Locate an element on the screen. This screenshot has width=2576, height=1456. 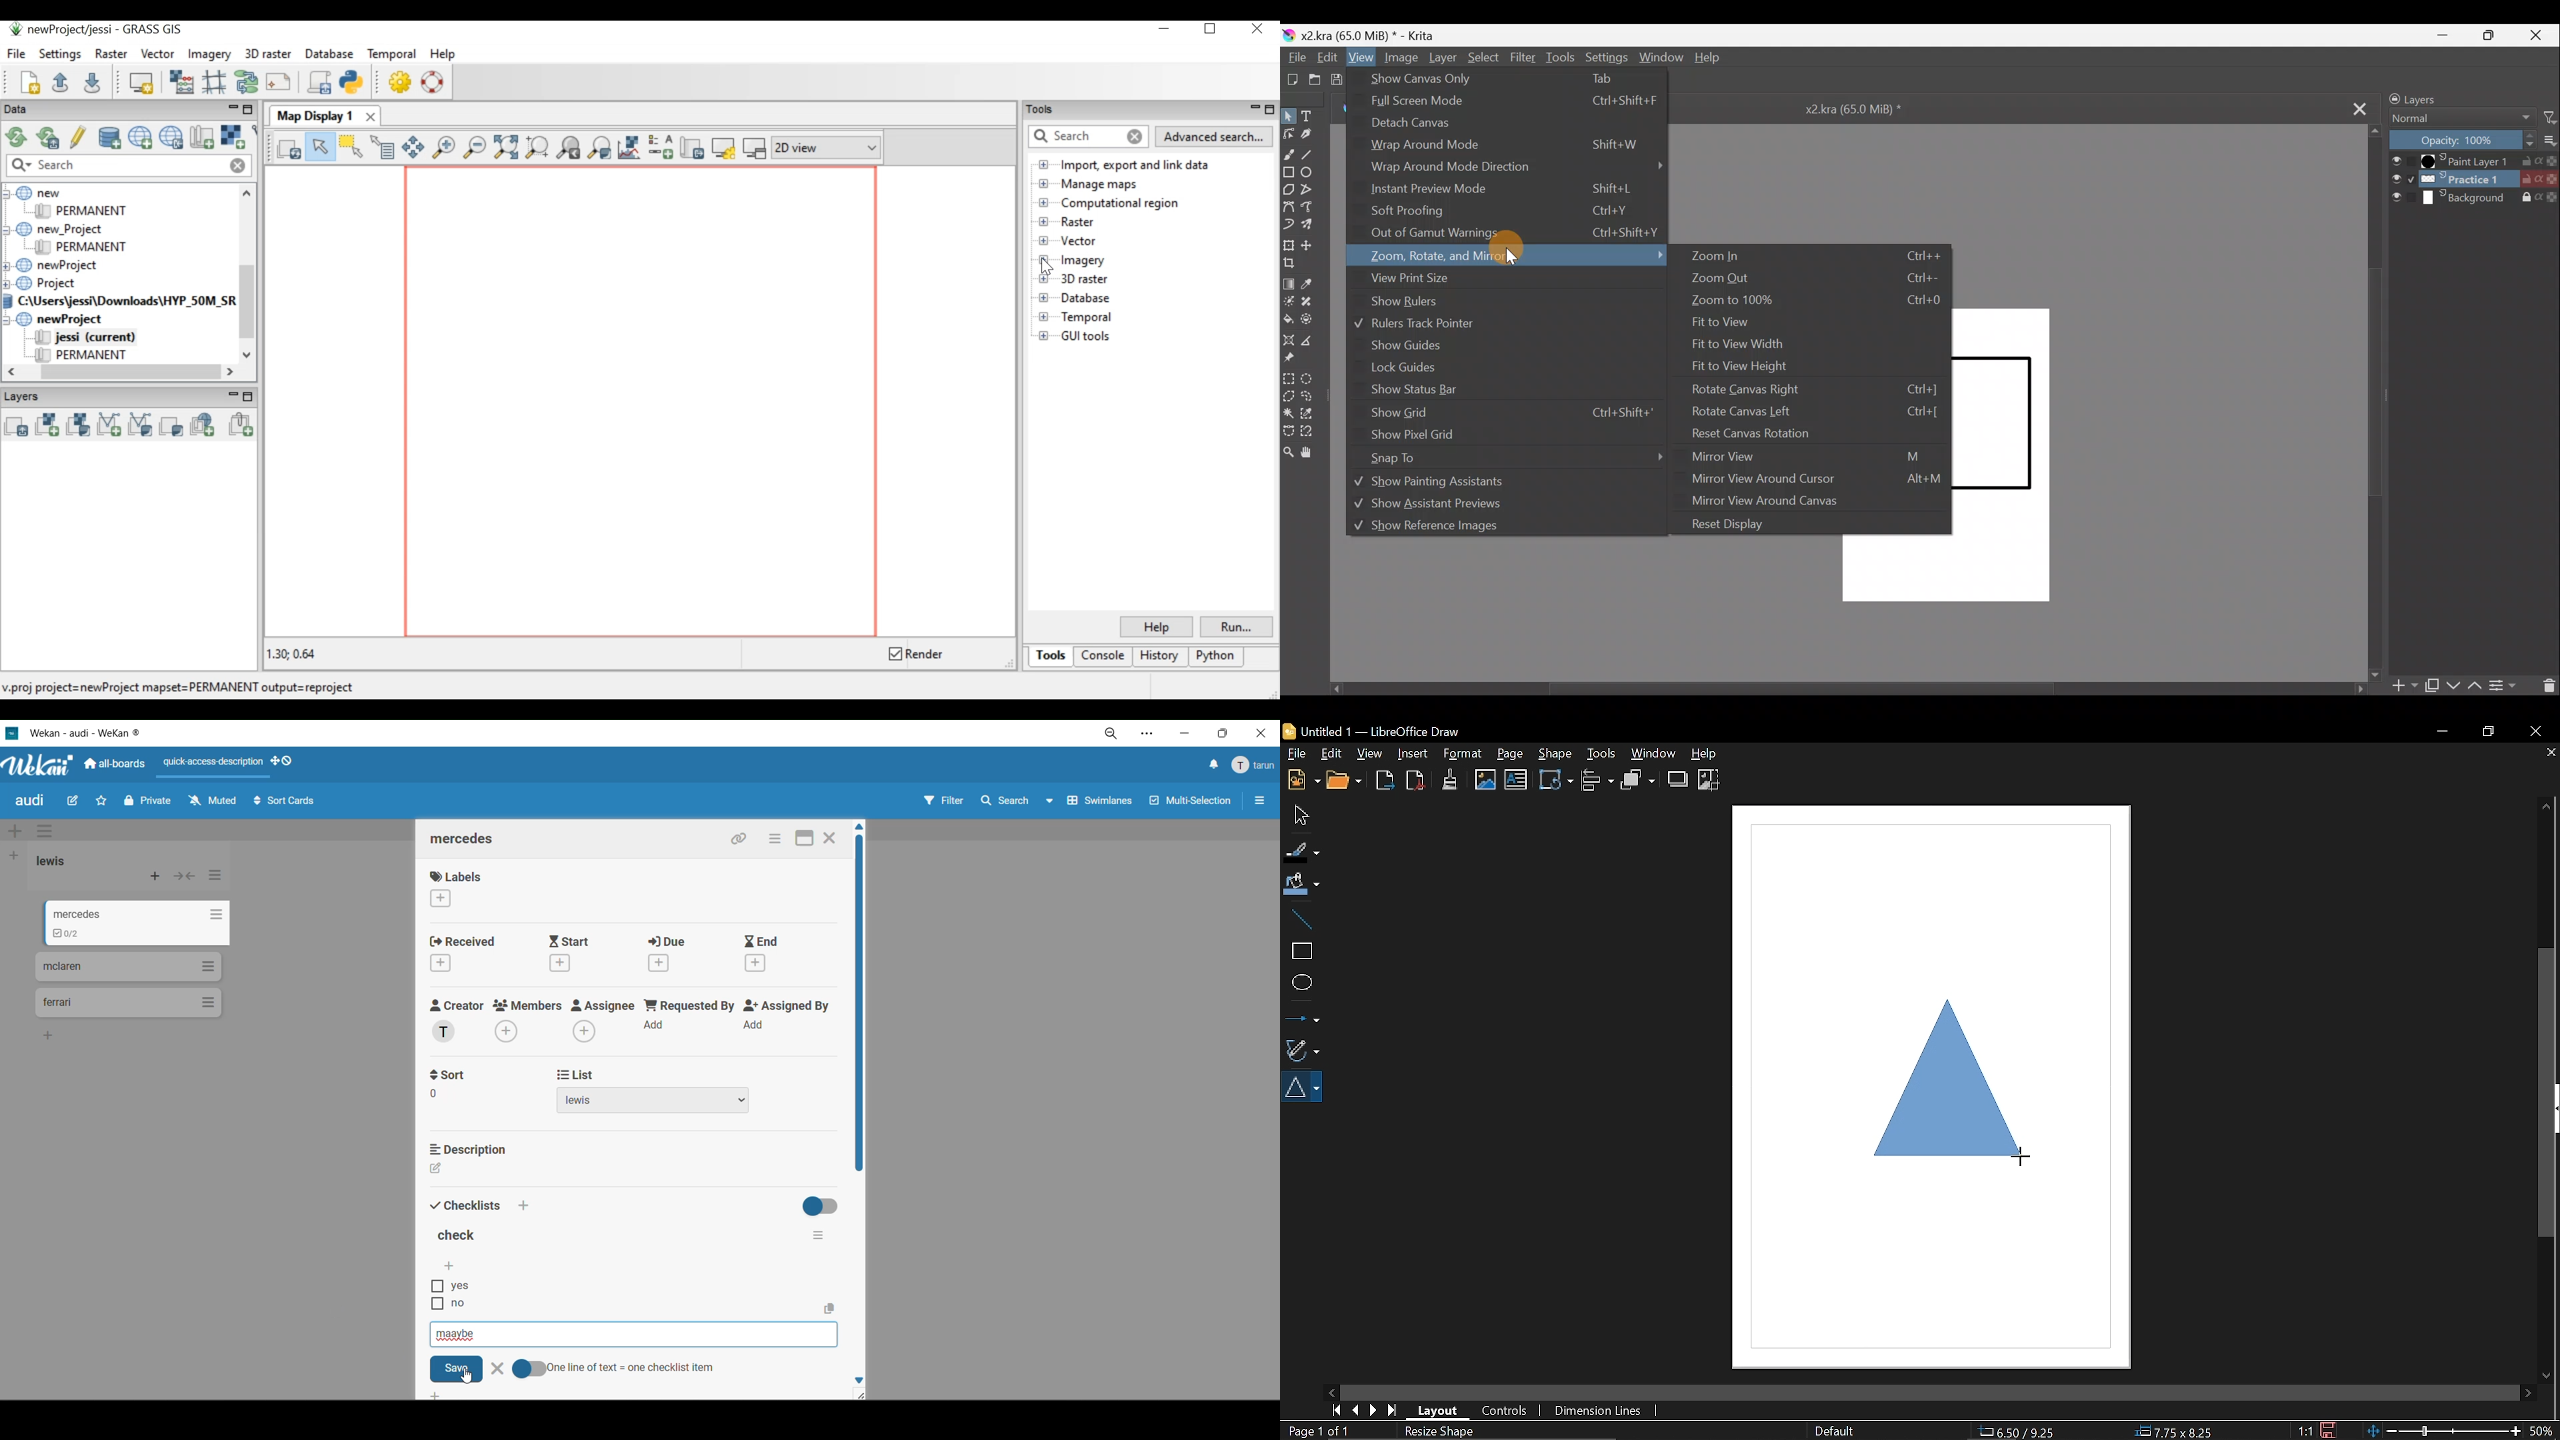
add list is located at coordinates (17, 856).